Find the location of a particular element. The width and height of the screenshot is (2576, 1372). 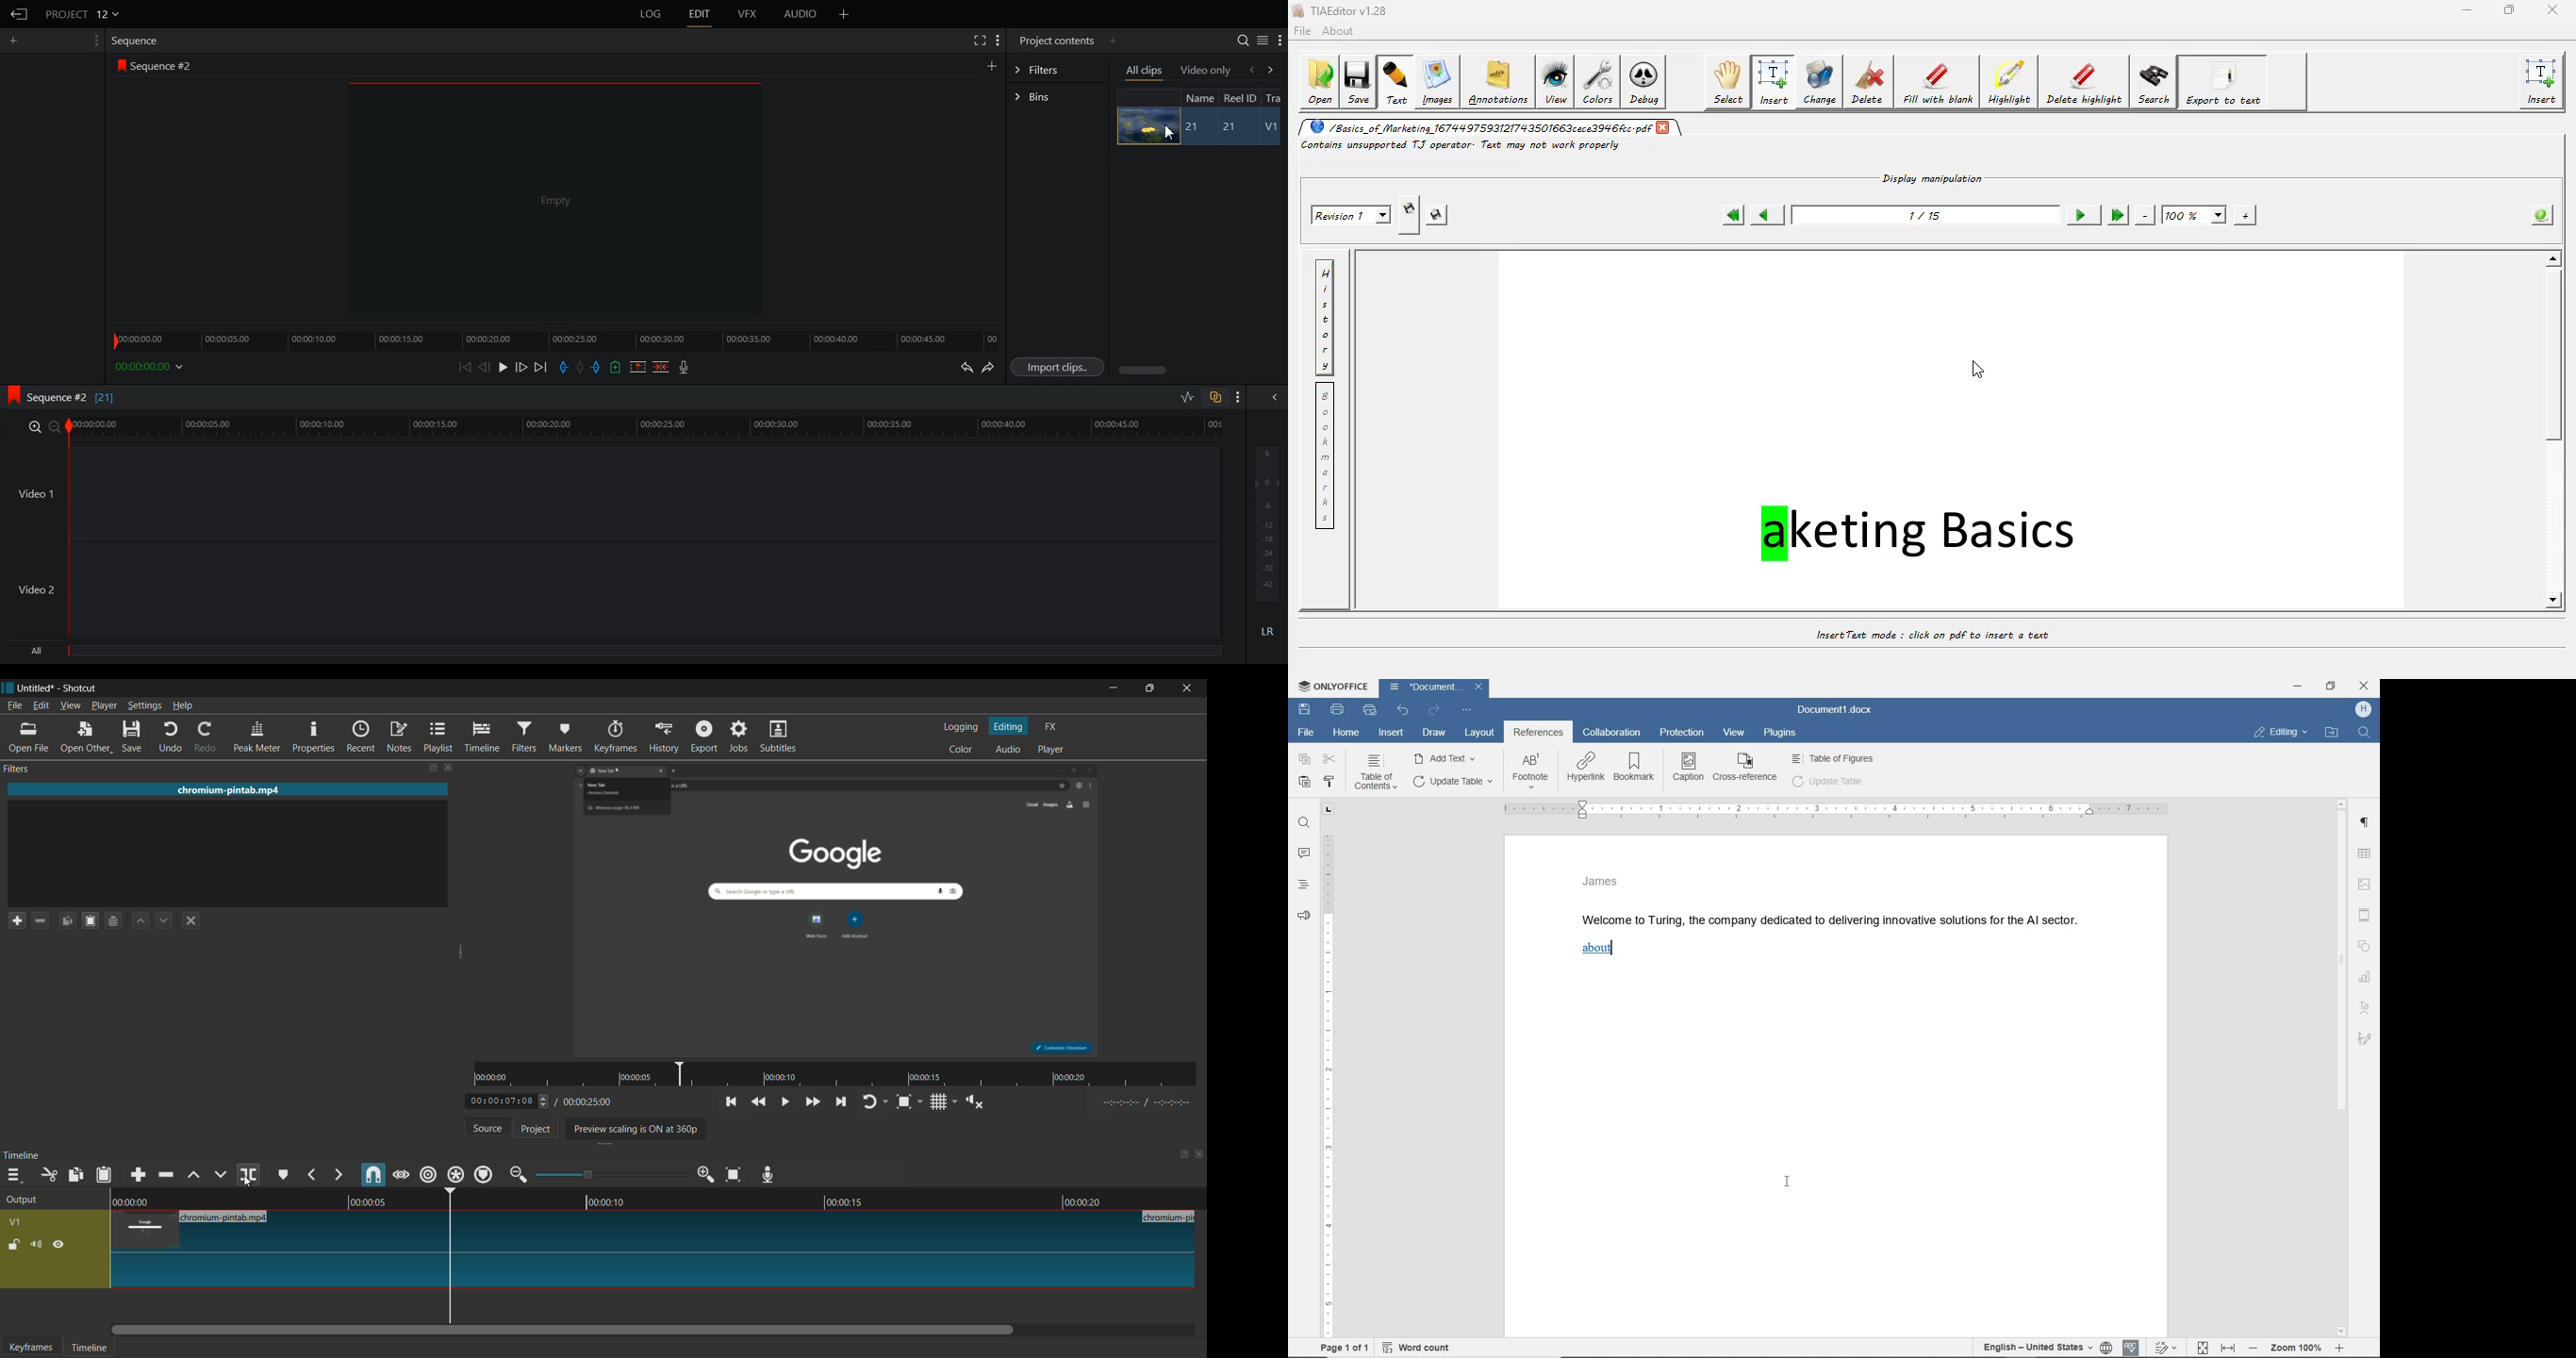

Timeline is located at coordinates (555, 337).